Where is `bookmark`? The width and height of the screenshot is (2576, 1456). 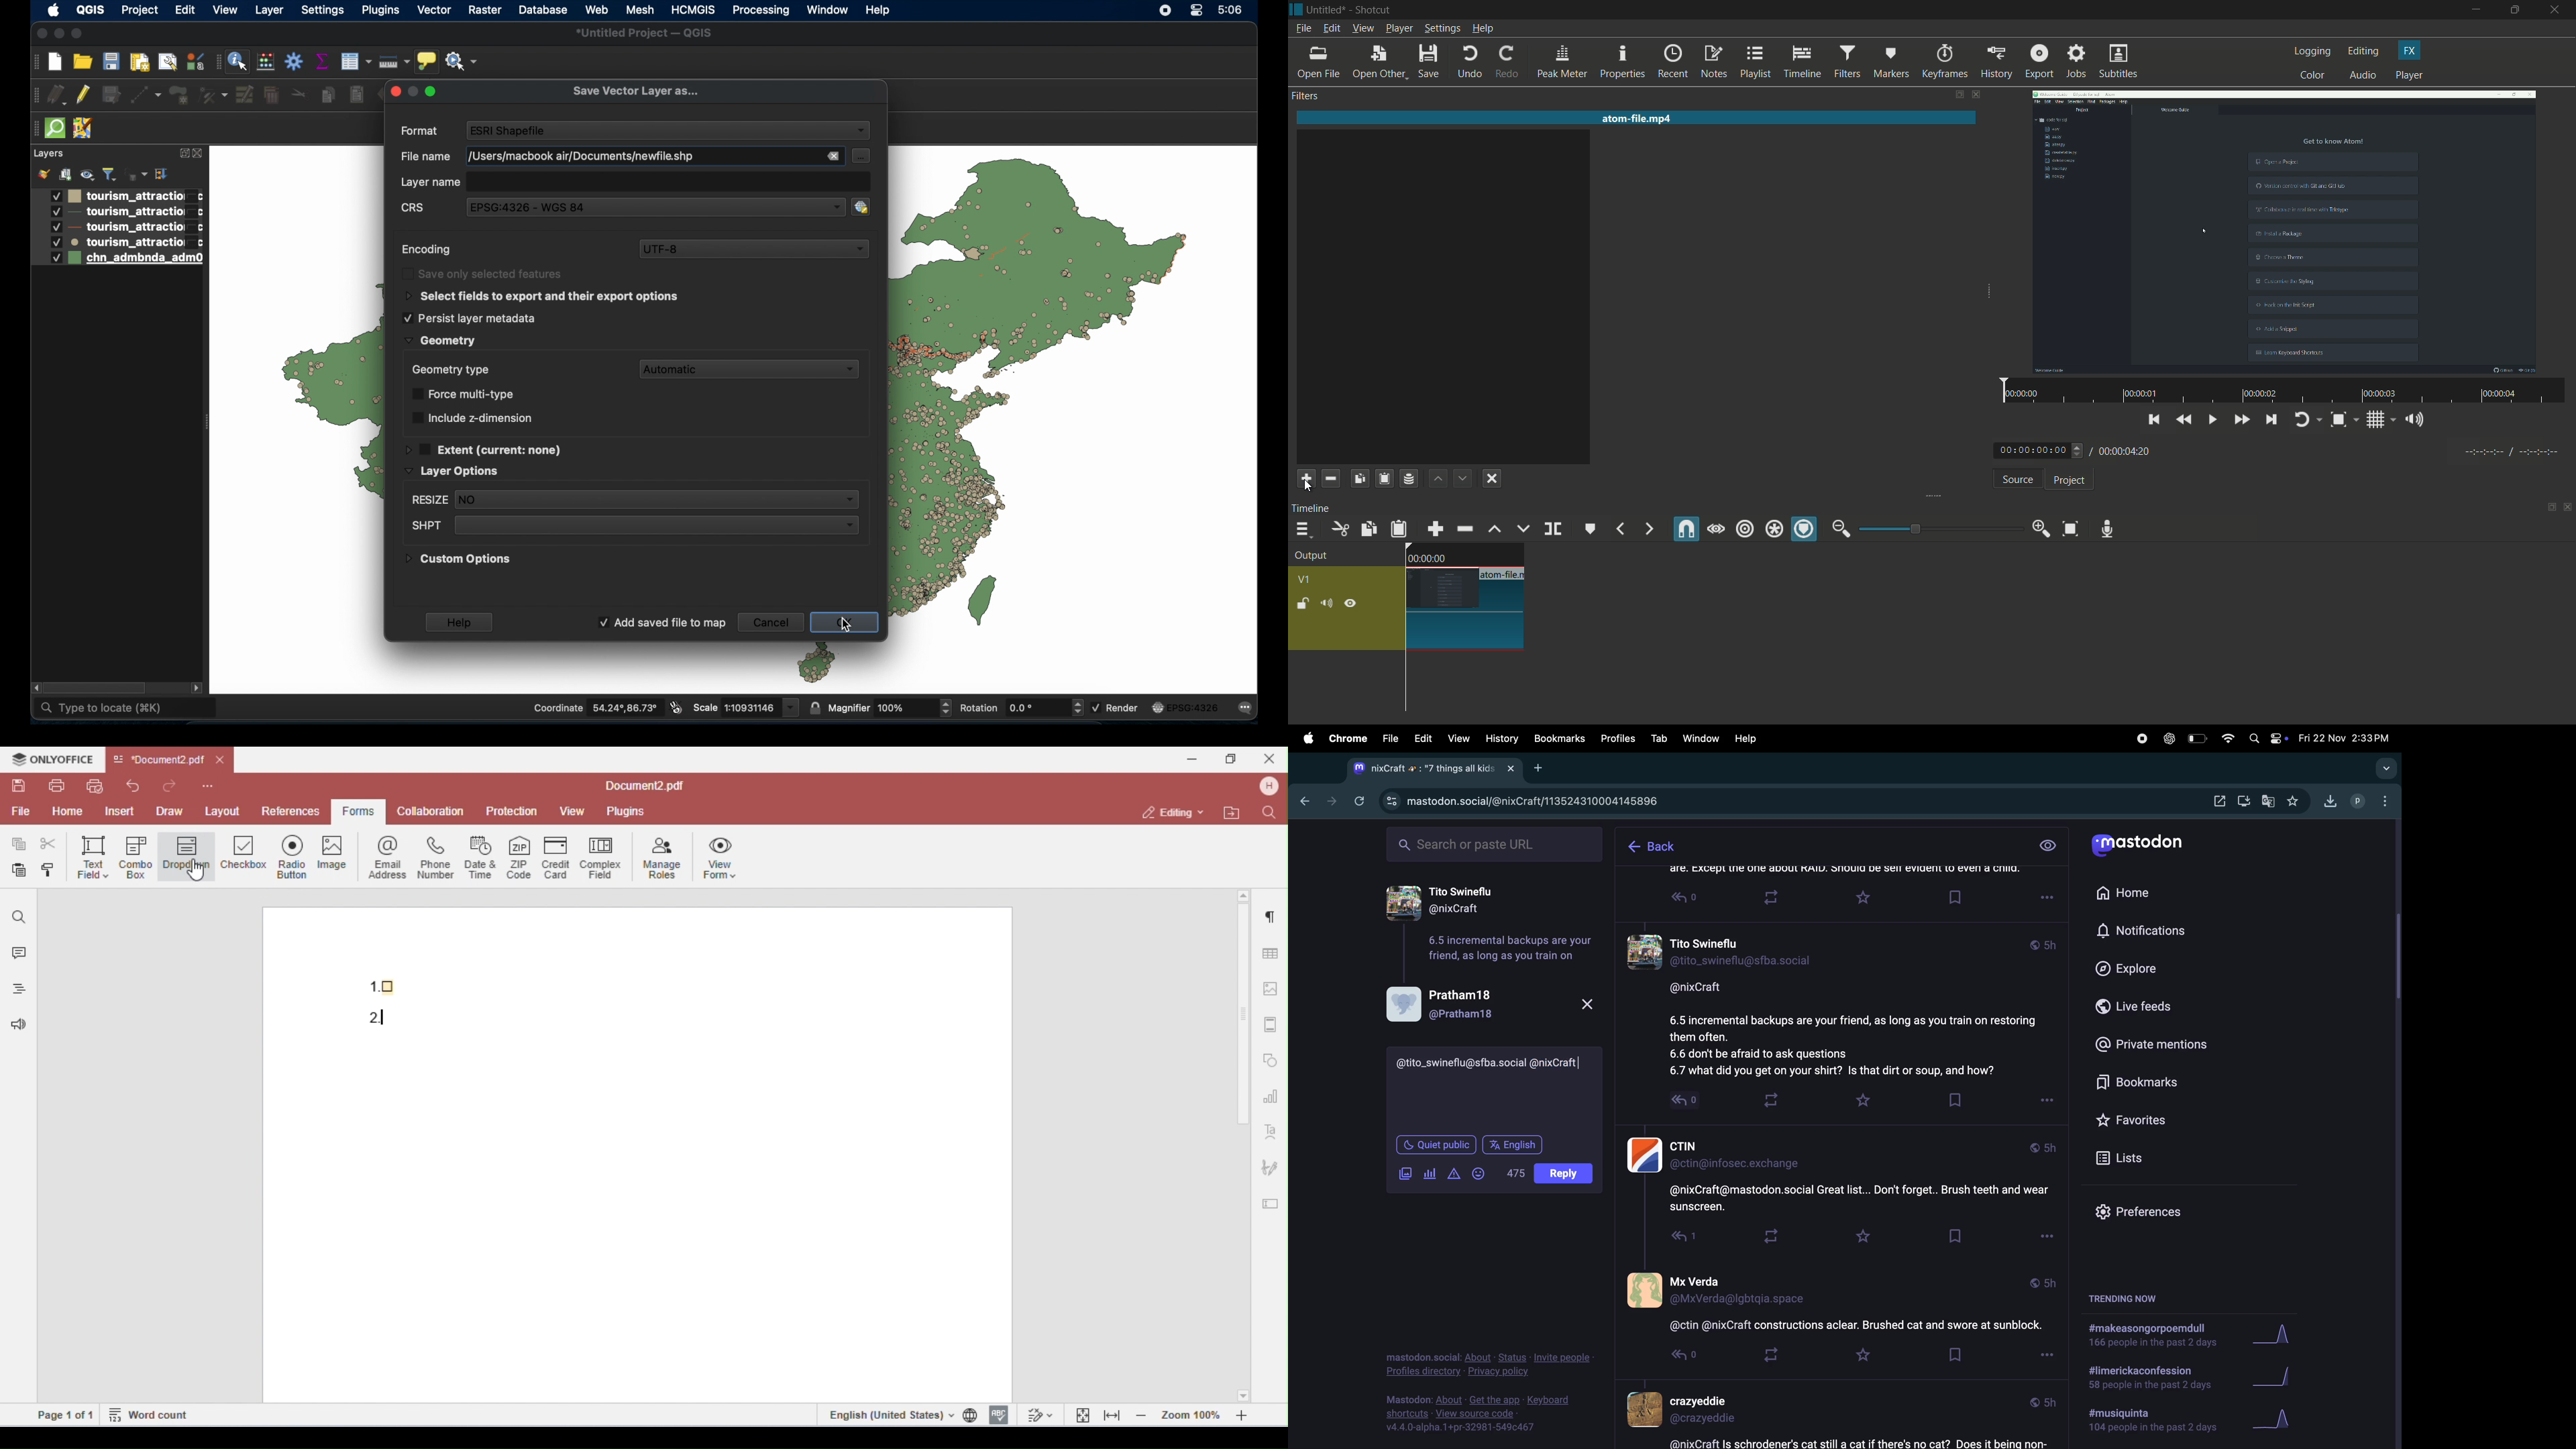 bookmark is located at coordinates (1560, 739).